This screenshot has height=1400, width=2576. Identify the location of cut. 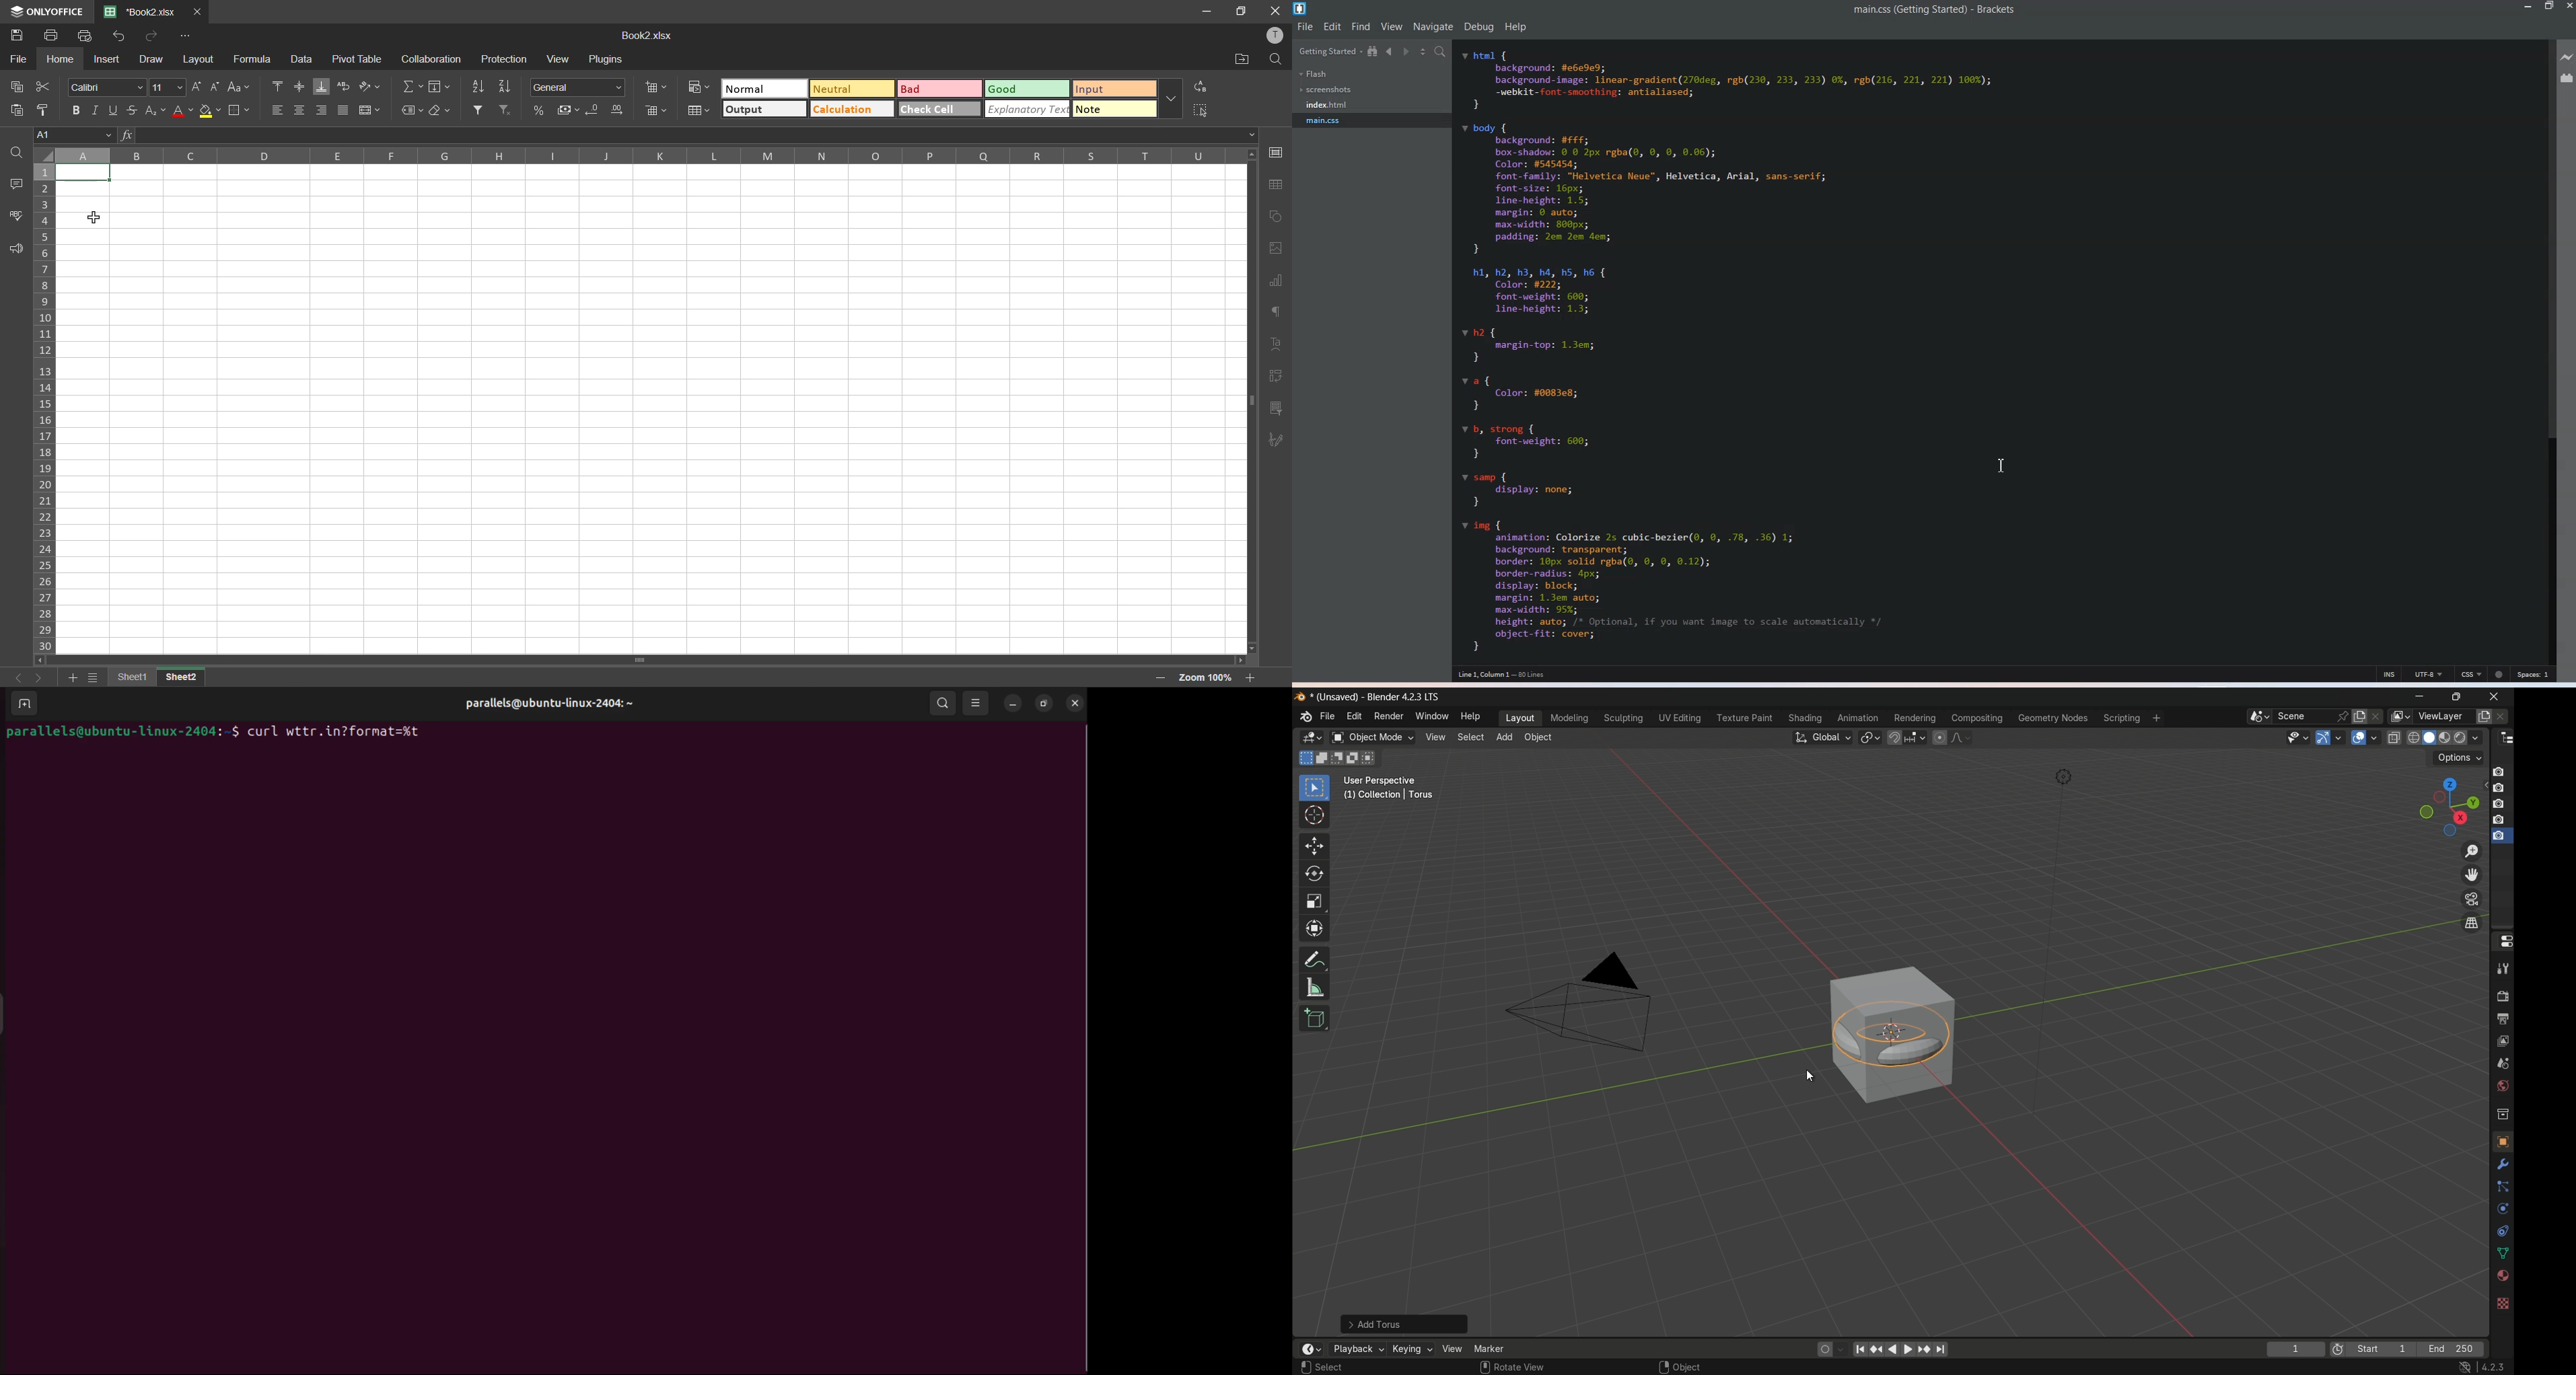
(39, 87).